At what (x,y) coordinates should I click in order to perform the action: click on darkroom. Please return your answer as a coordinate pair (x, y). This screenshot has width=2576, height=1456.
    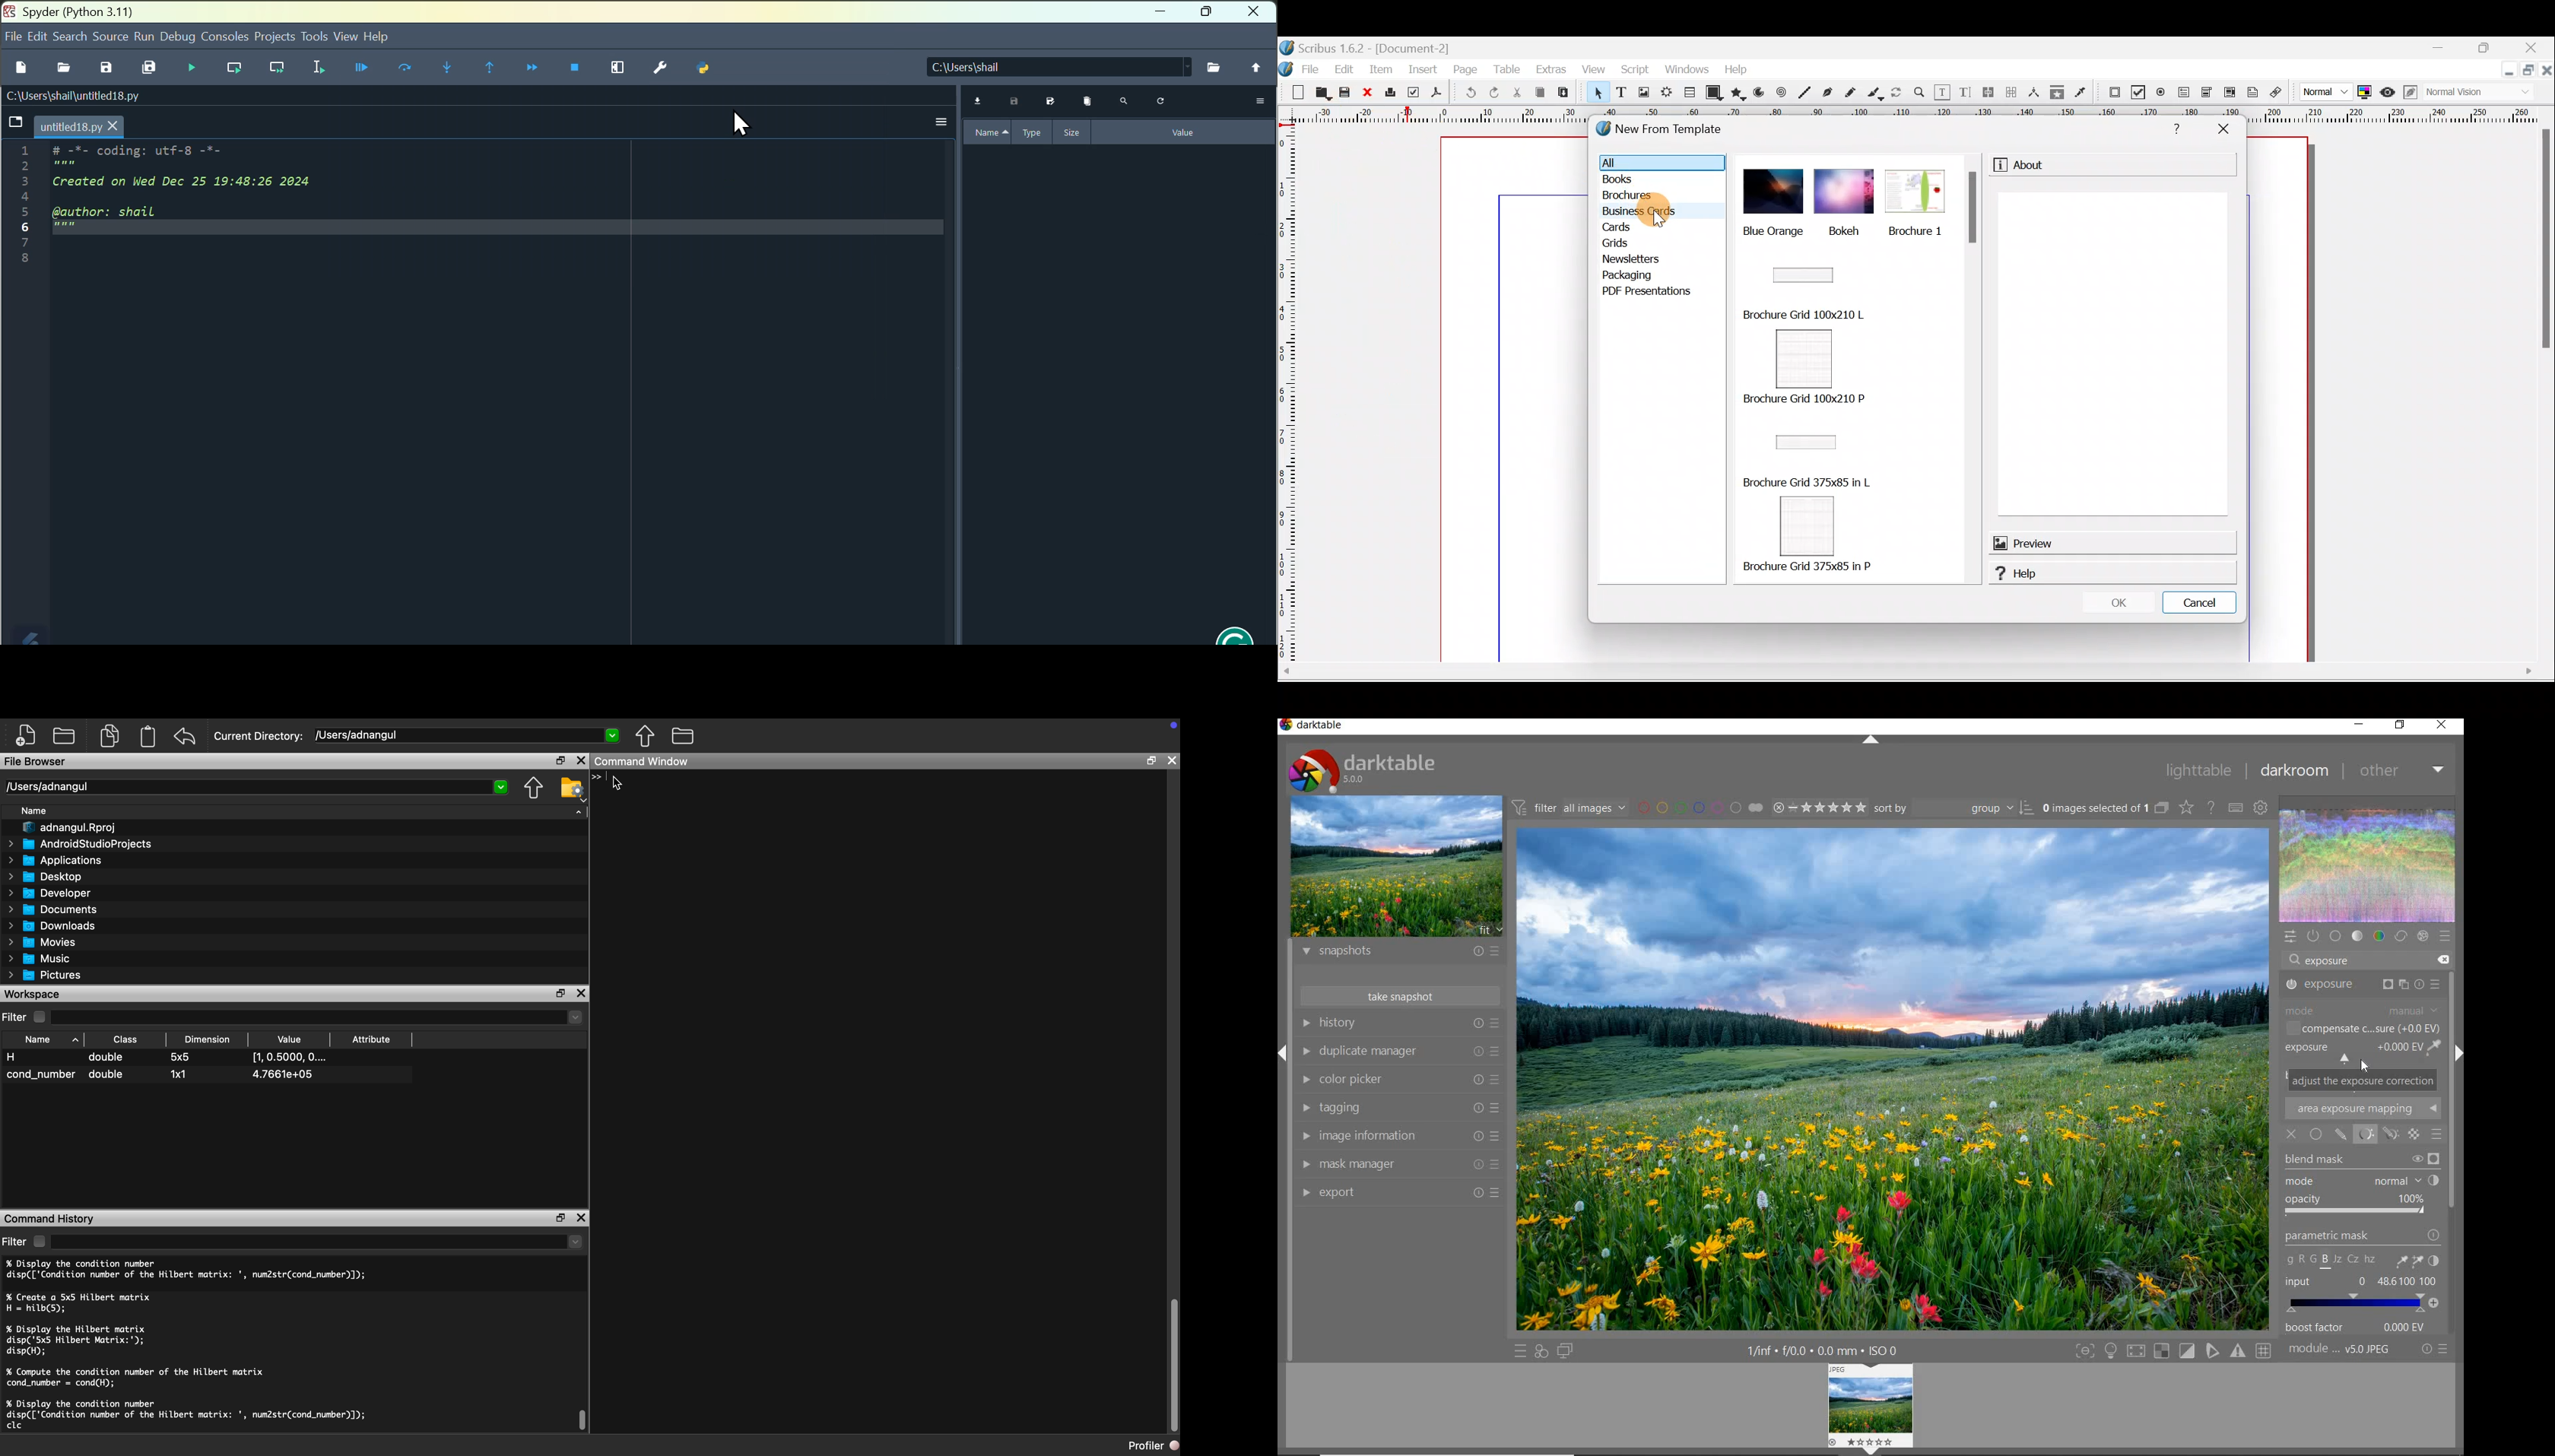
    Looking at the image, I should click on (2297, 771).